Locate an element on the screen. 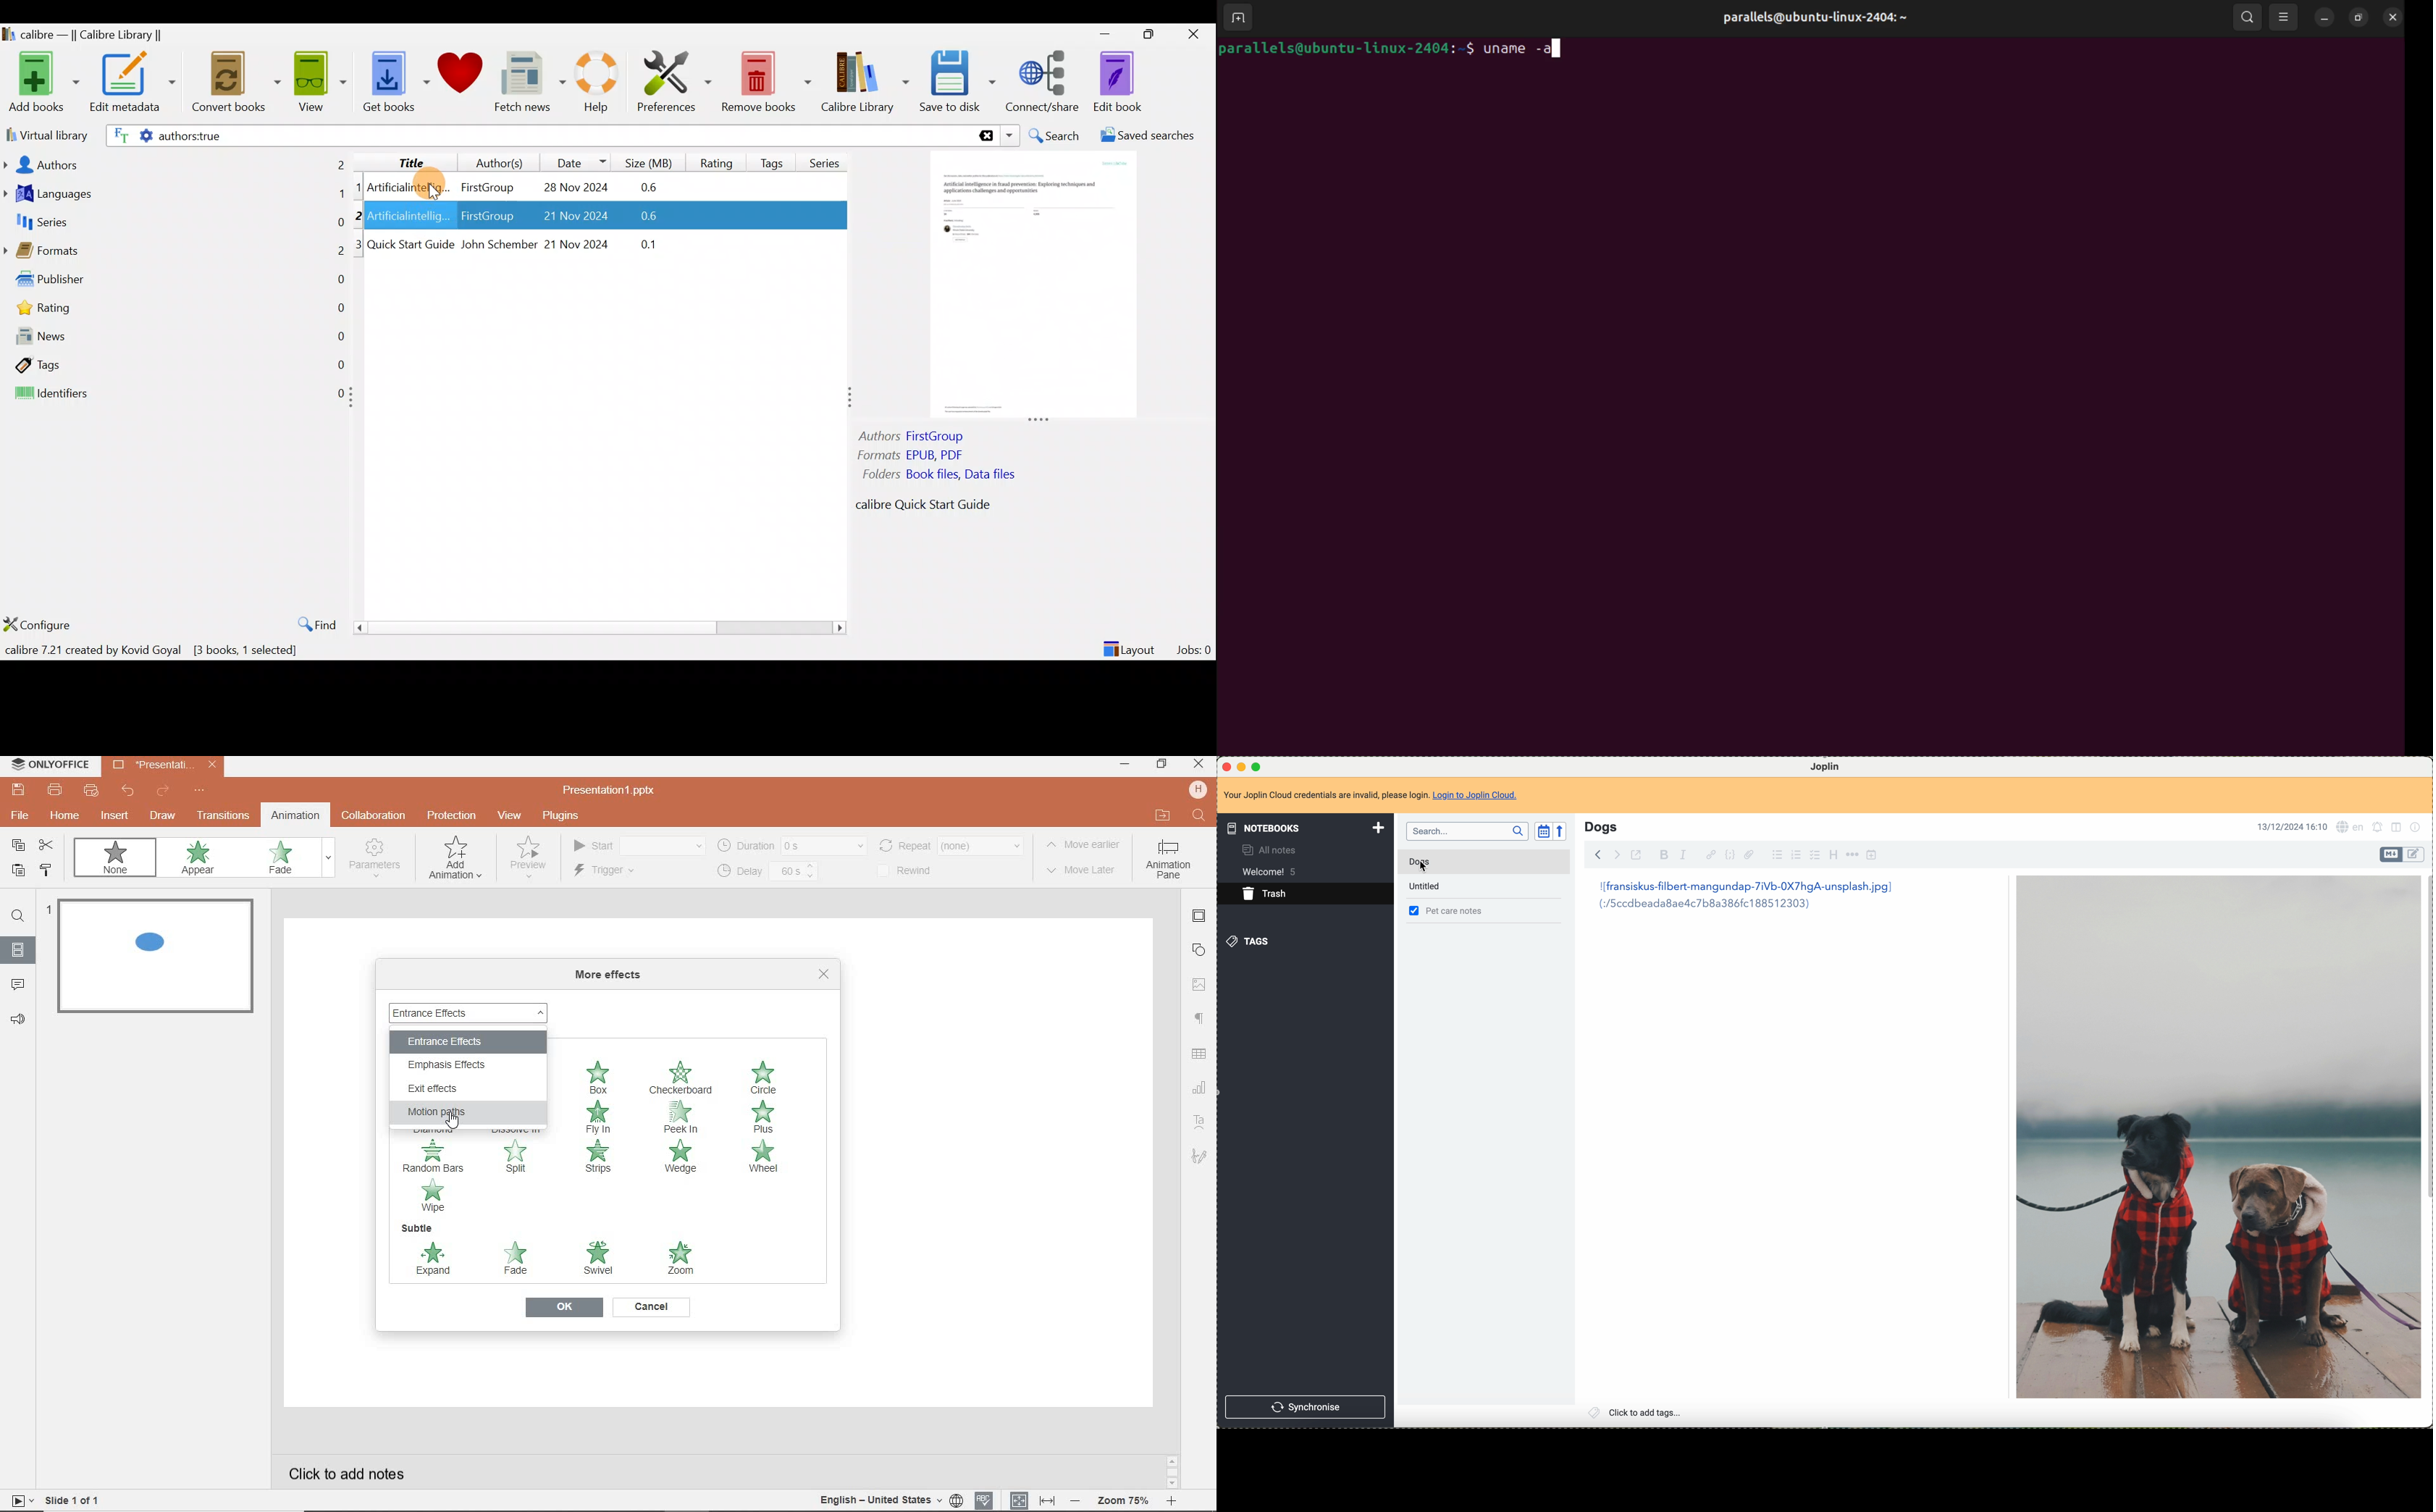  CANCEL is located at coordinates (652, 1307).